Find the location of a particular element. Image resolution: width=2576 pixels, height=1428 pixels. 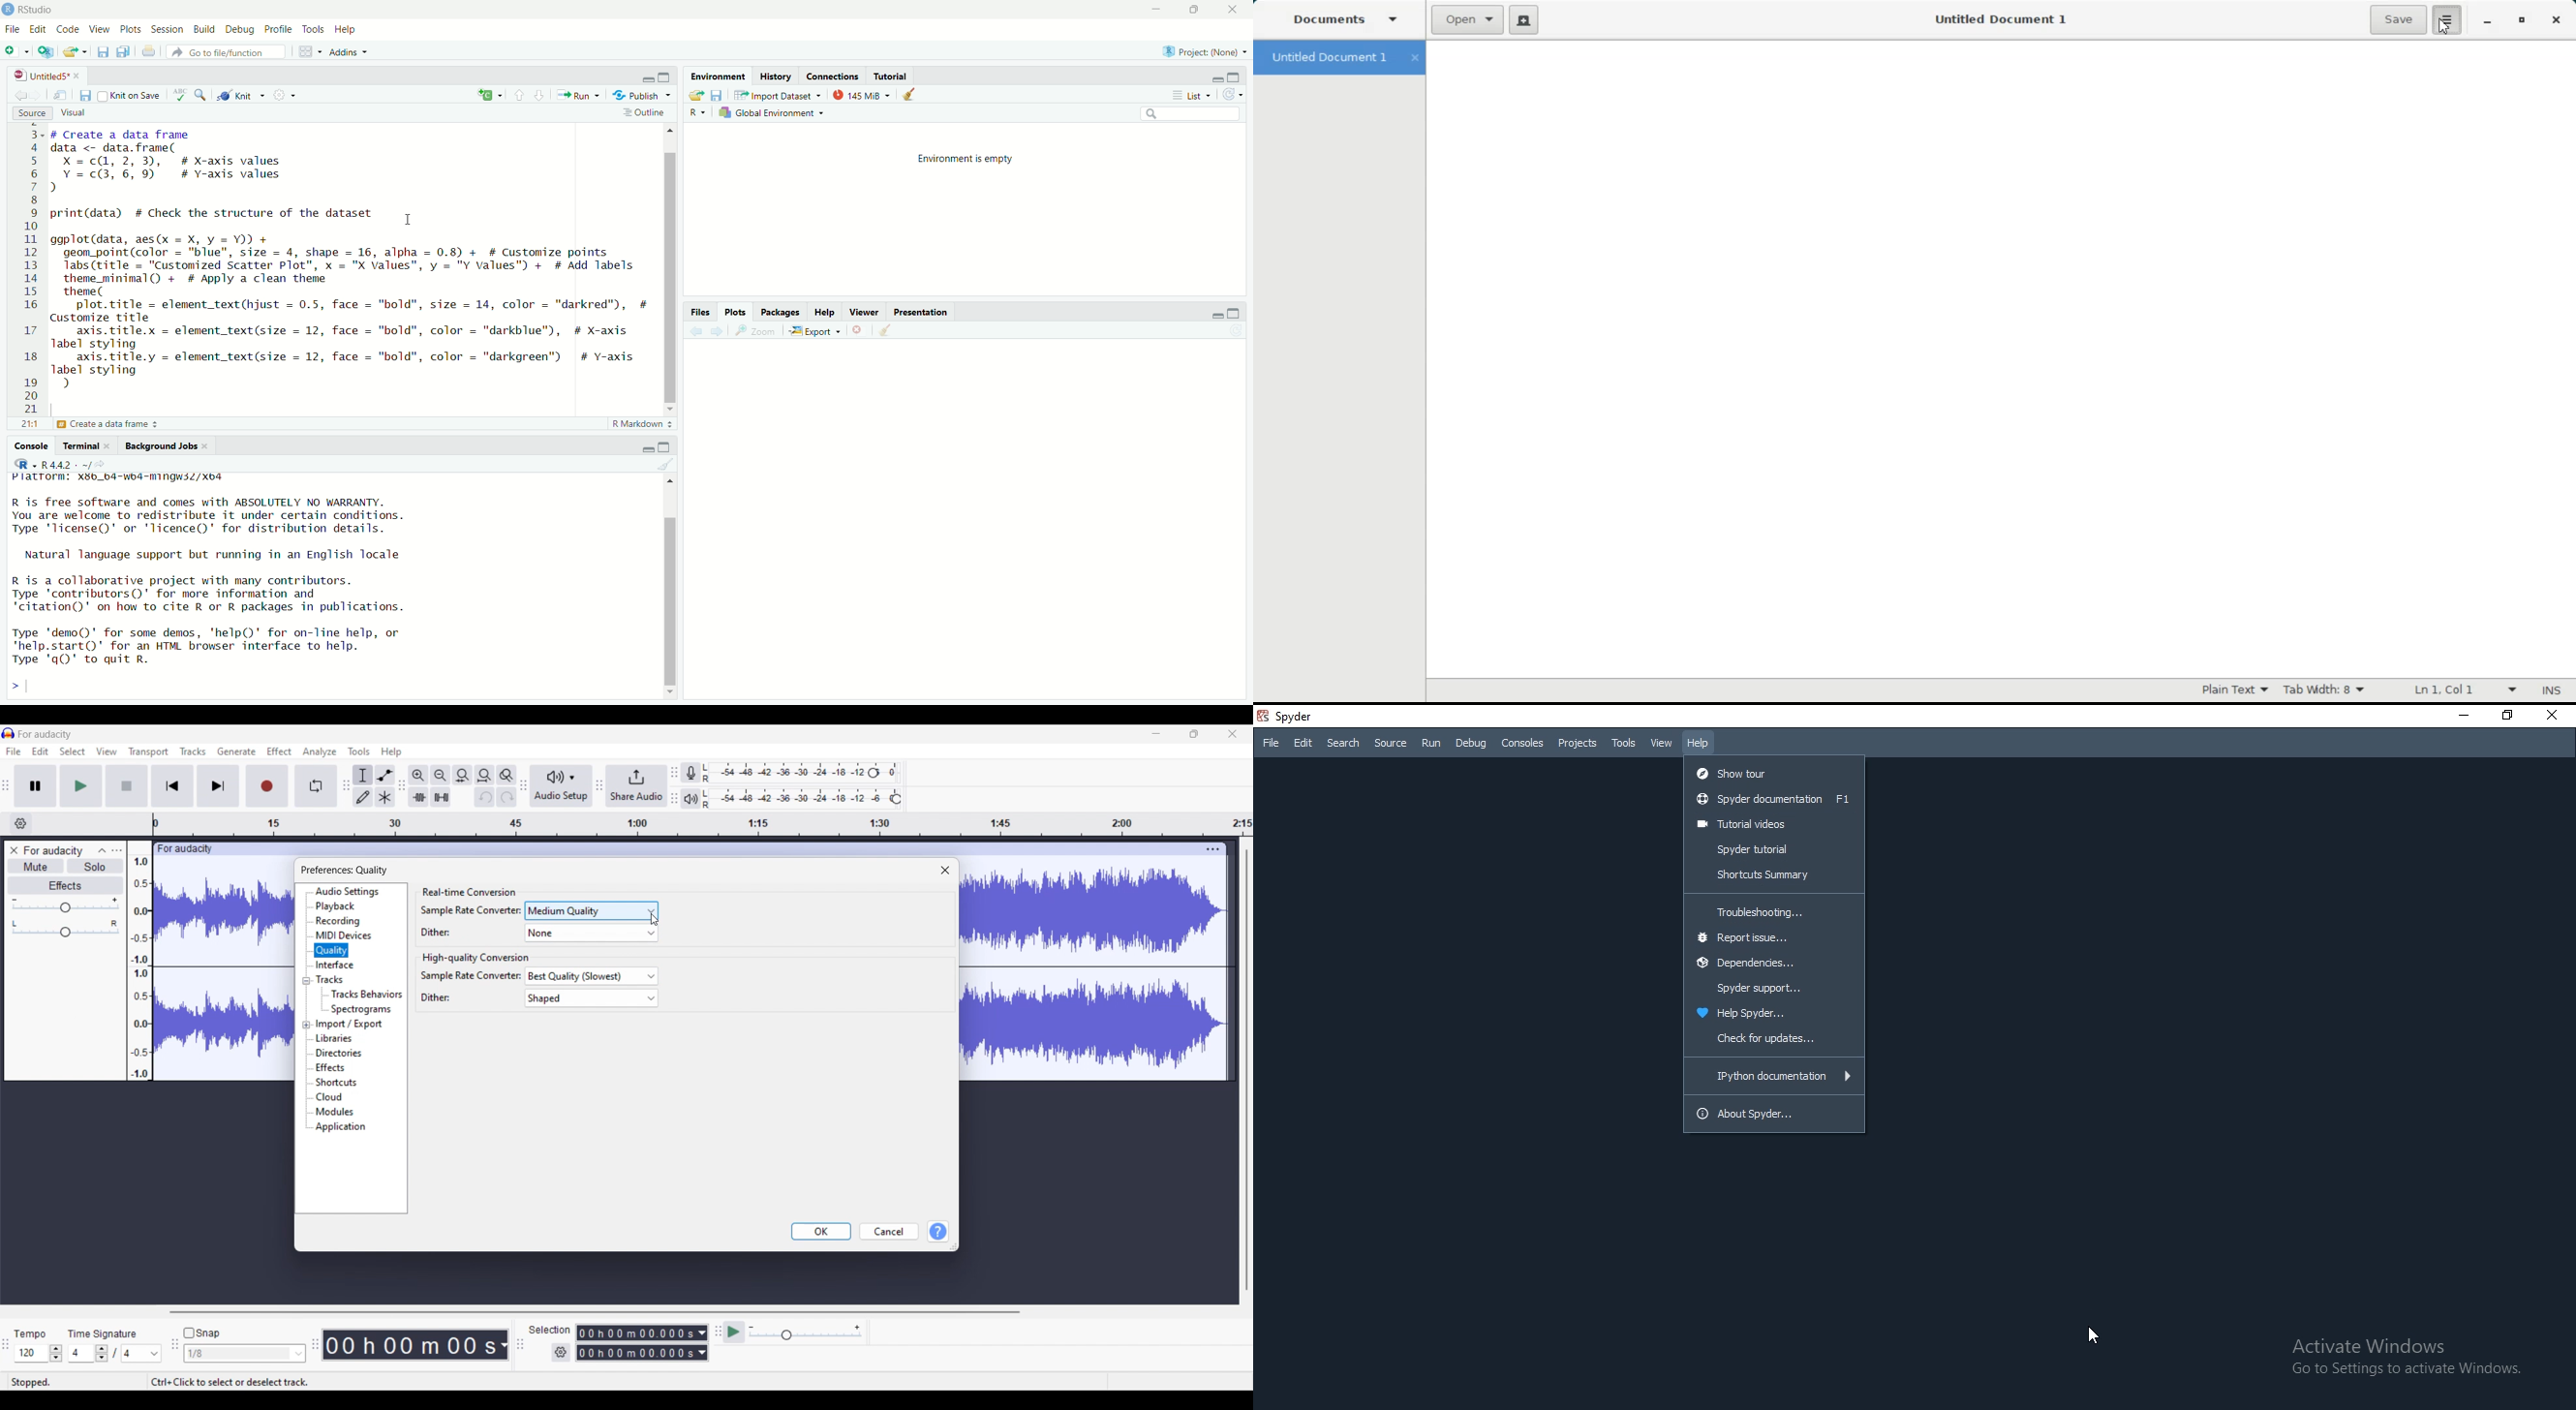

minimize is located at coordinates (1215, 315).